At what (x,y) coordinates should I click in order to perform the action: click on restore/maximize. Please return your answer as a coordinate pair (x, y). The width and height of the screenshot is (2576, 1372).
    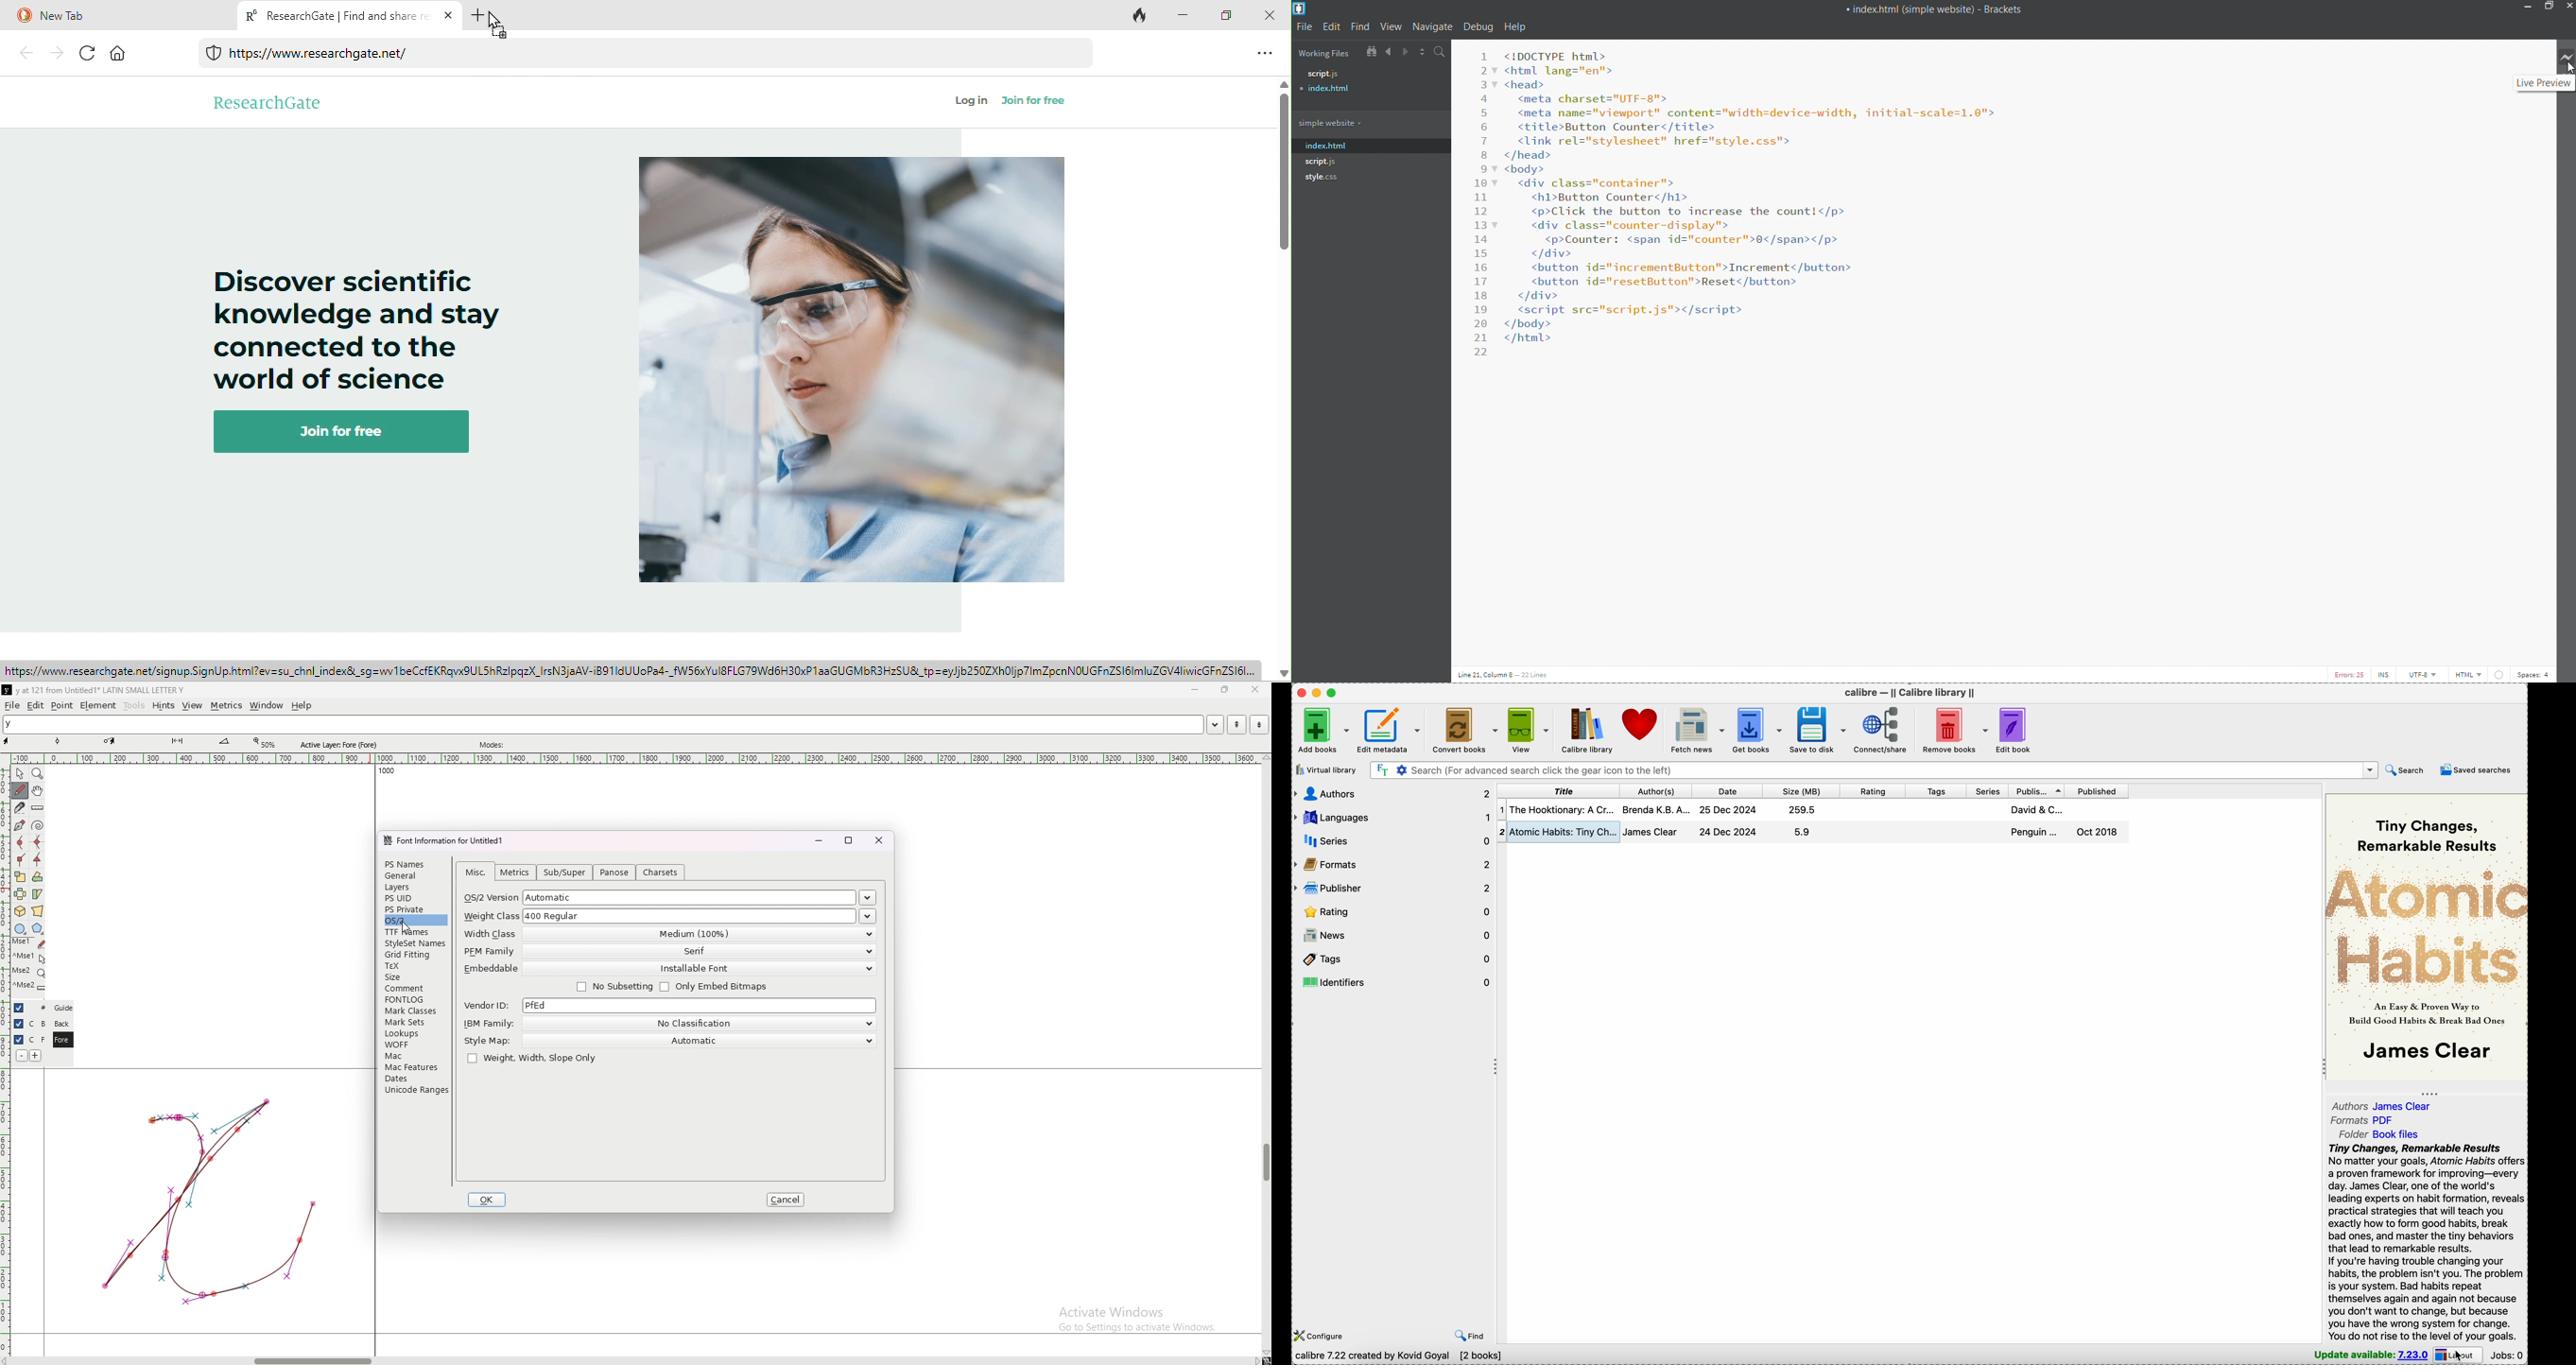
    Looking at the image, I should click on (2549, 8).